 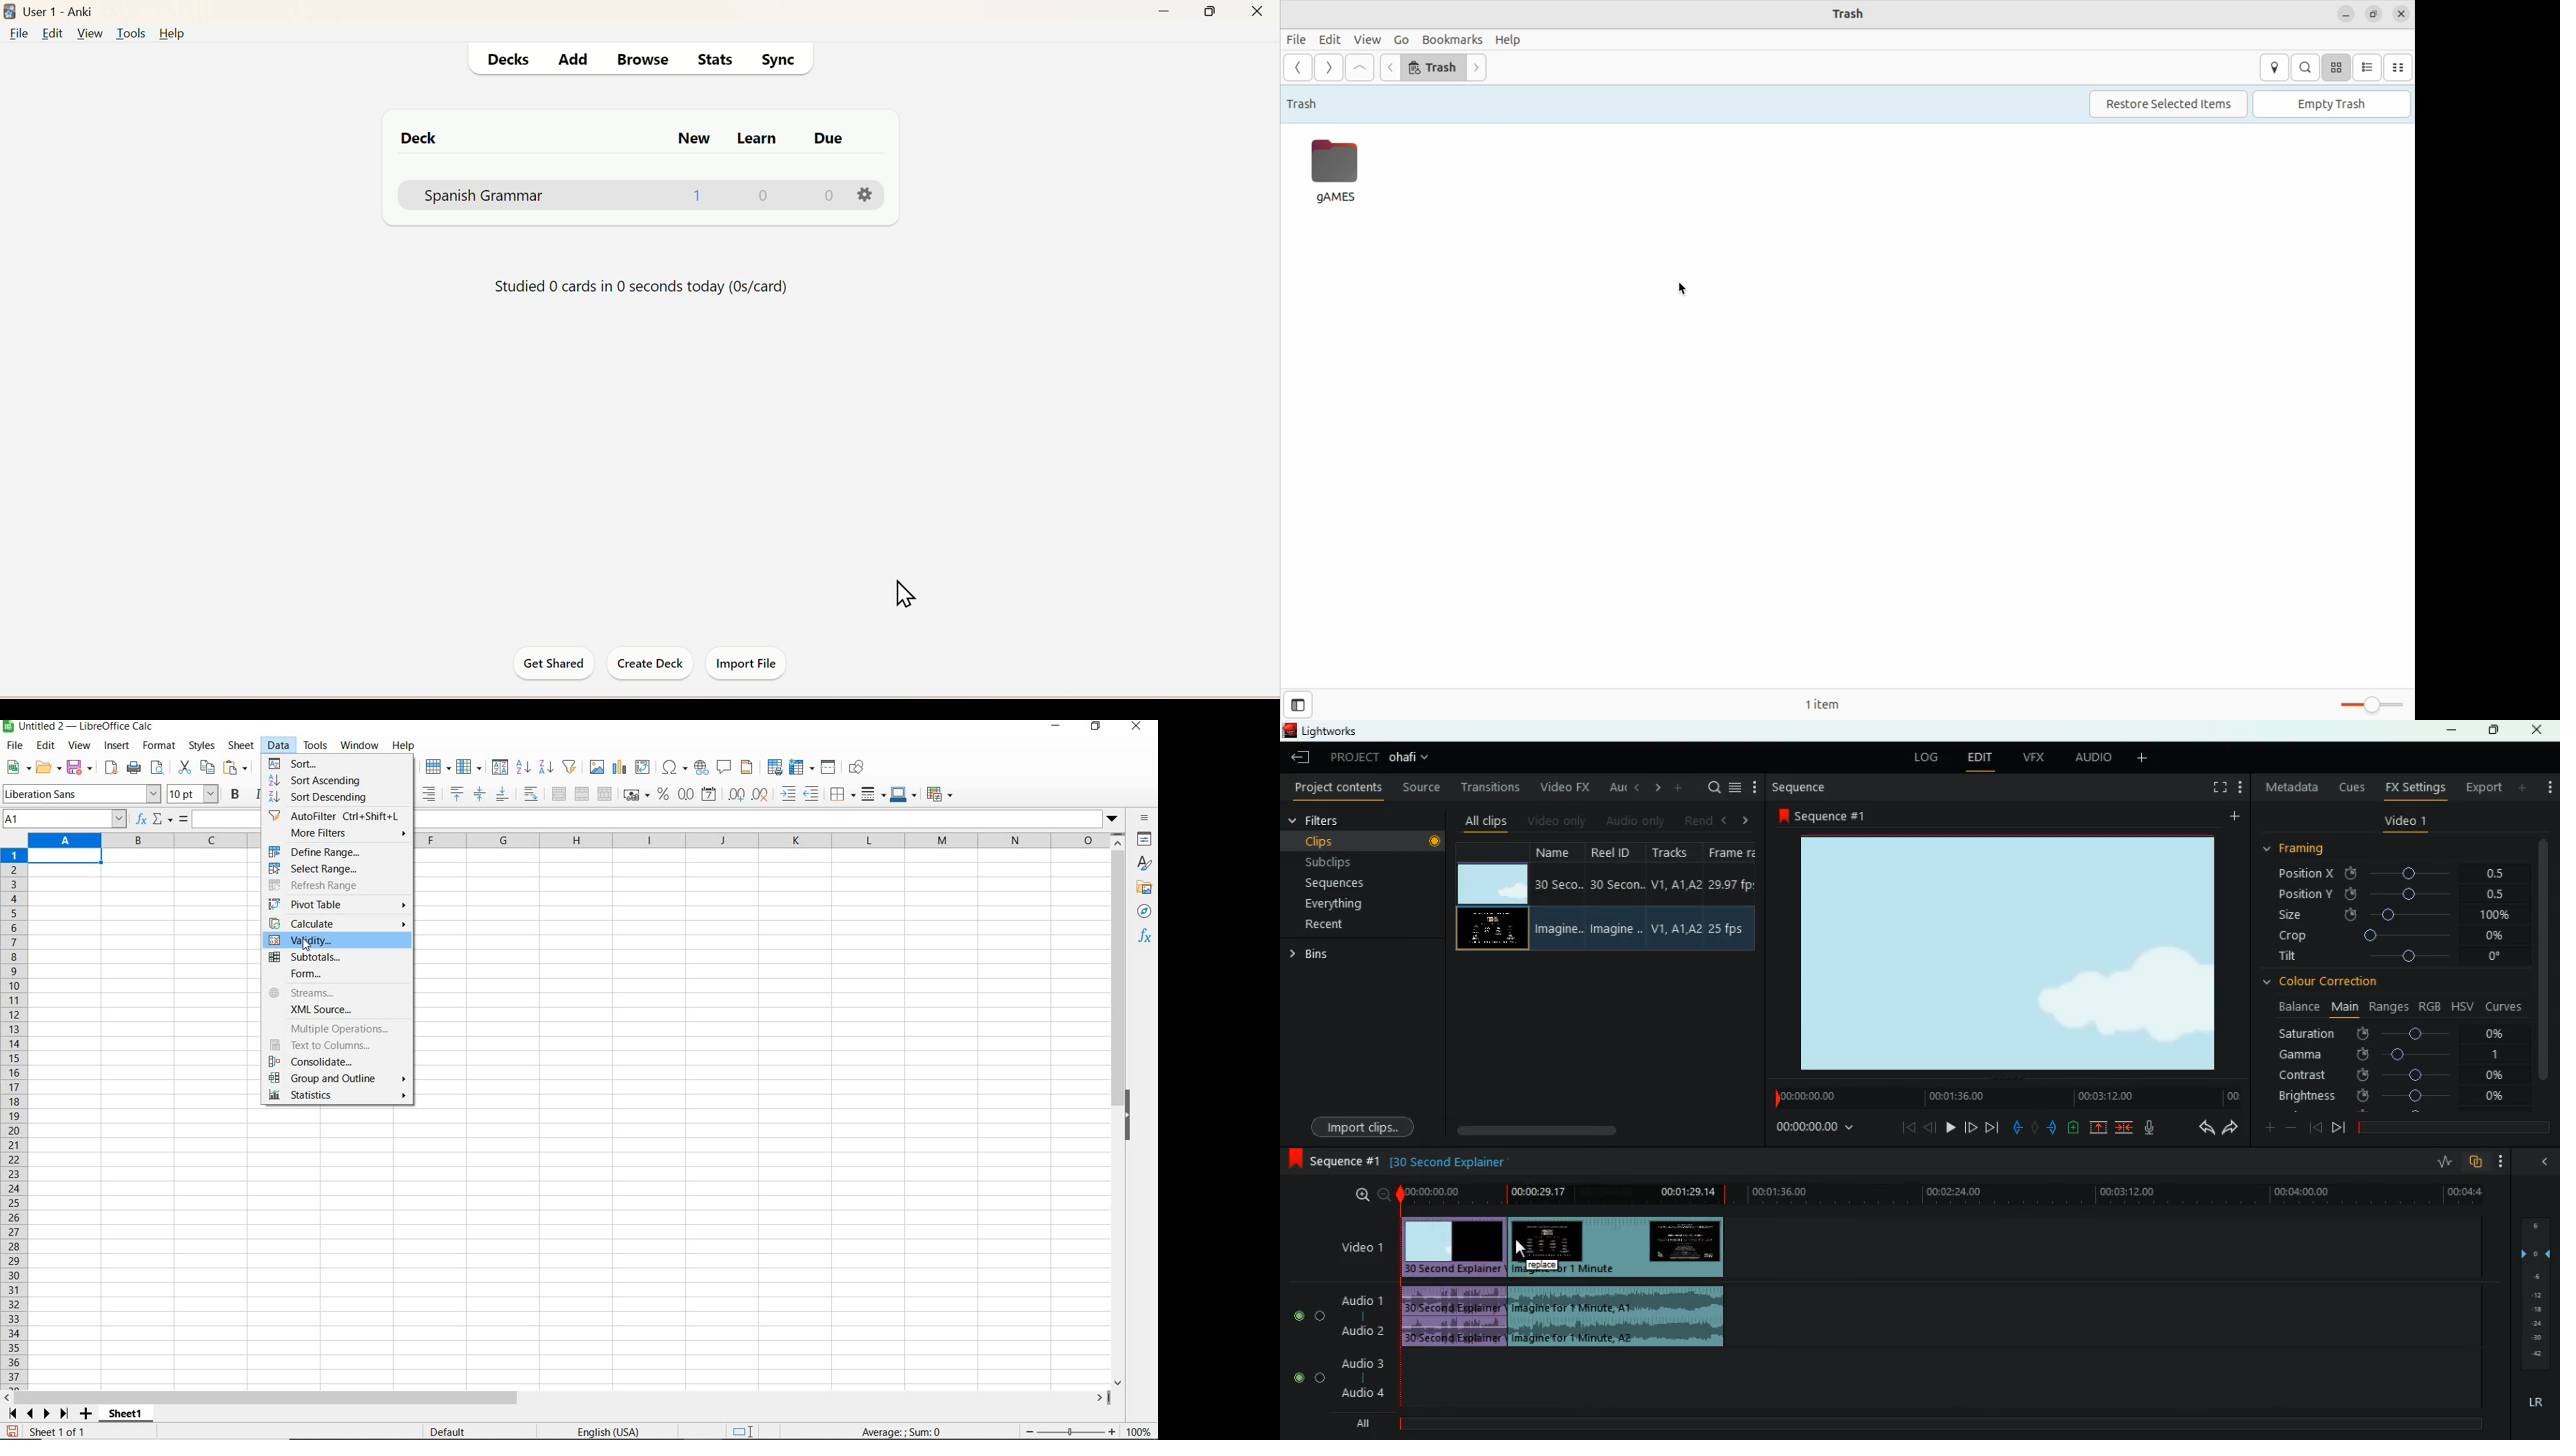 I want to click on rgb, so click(x=2430, y=1005).